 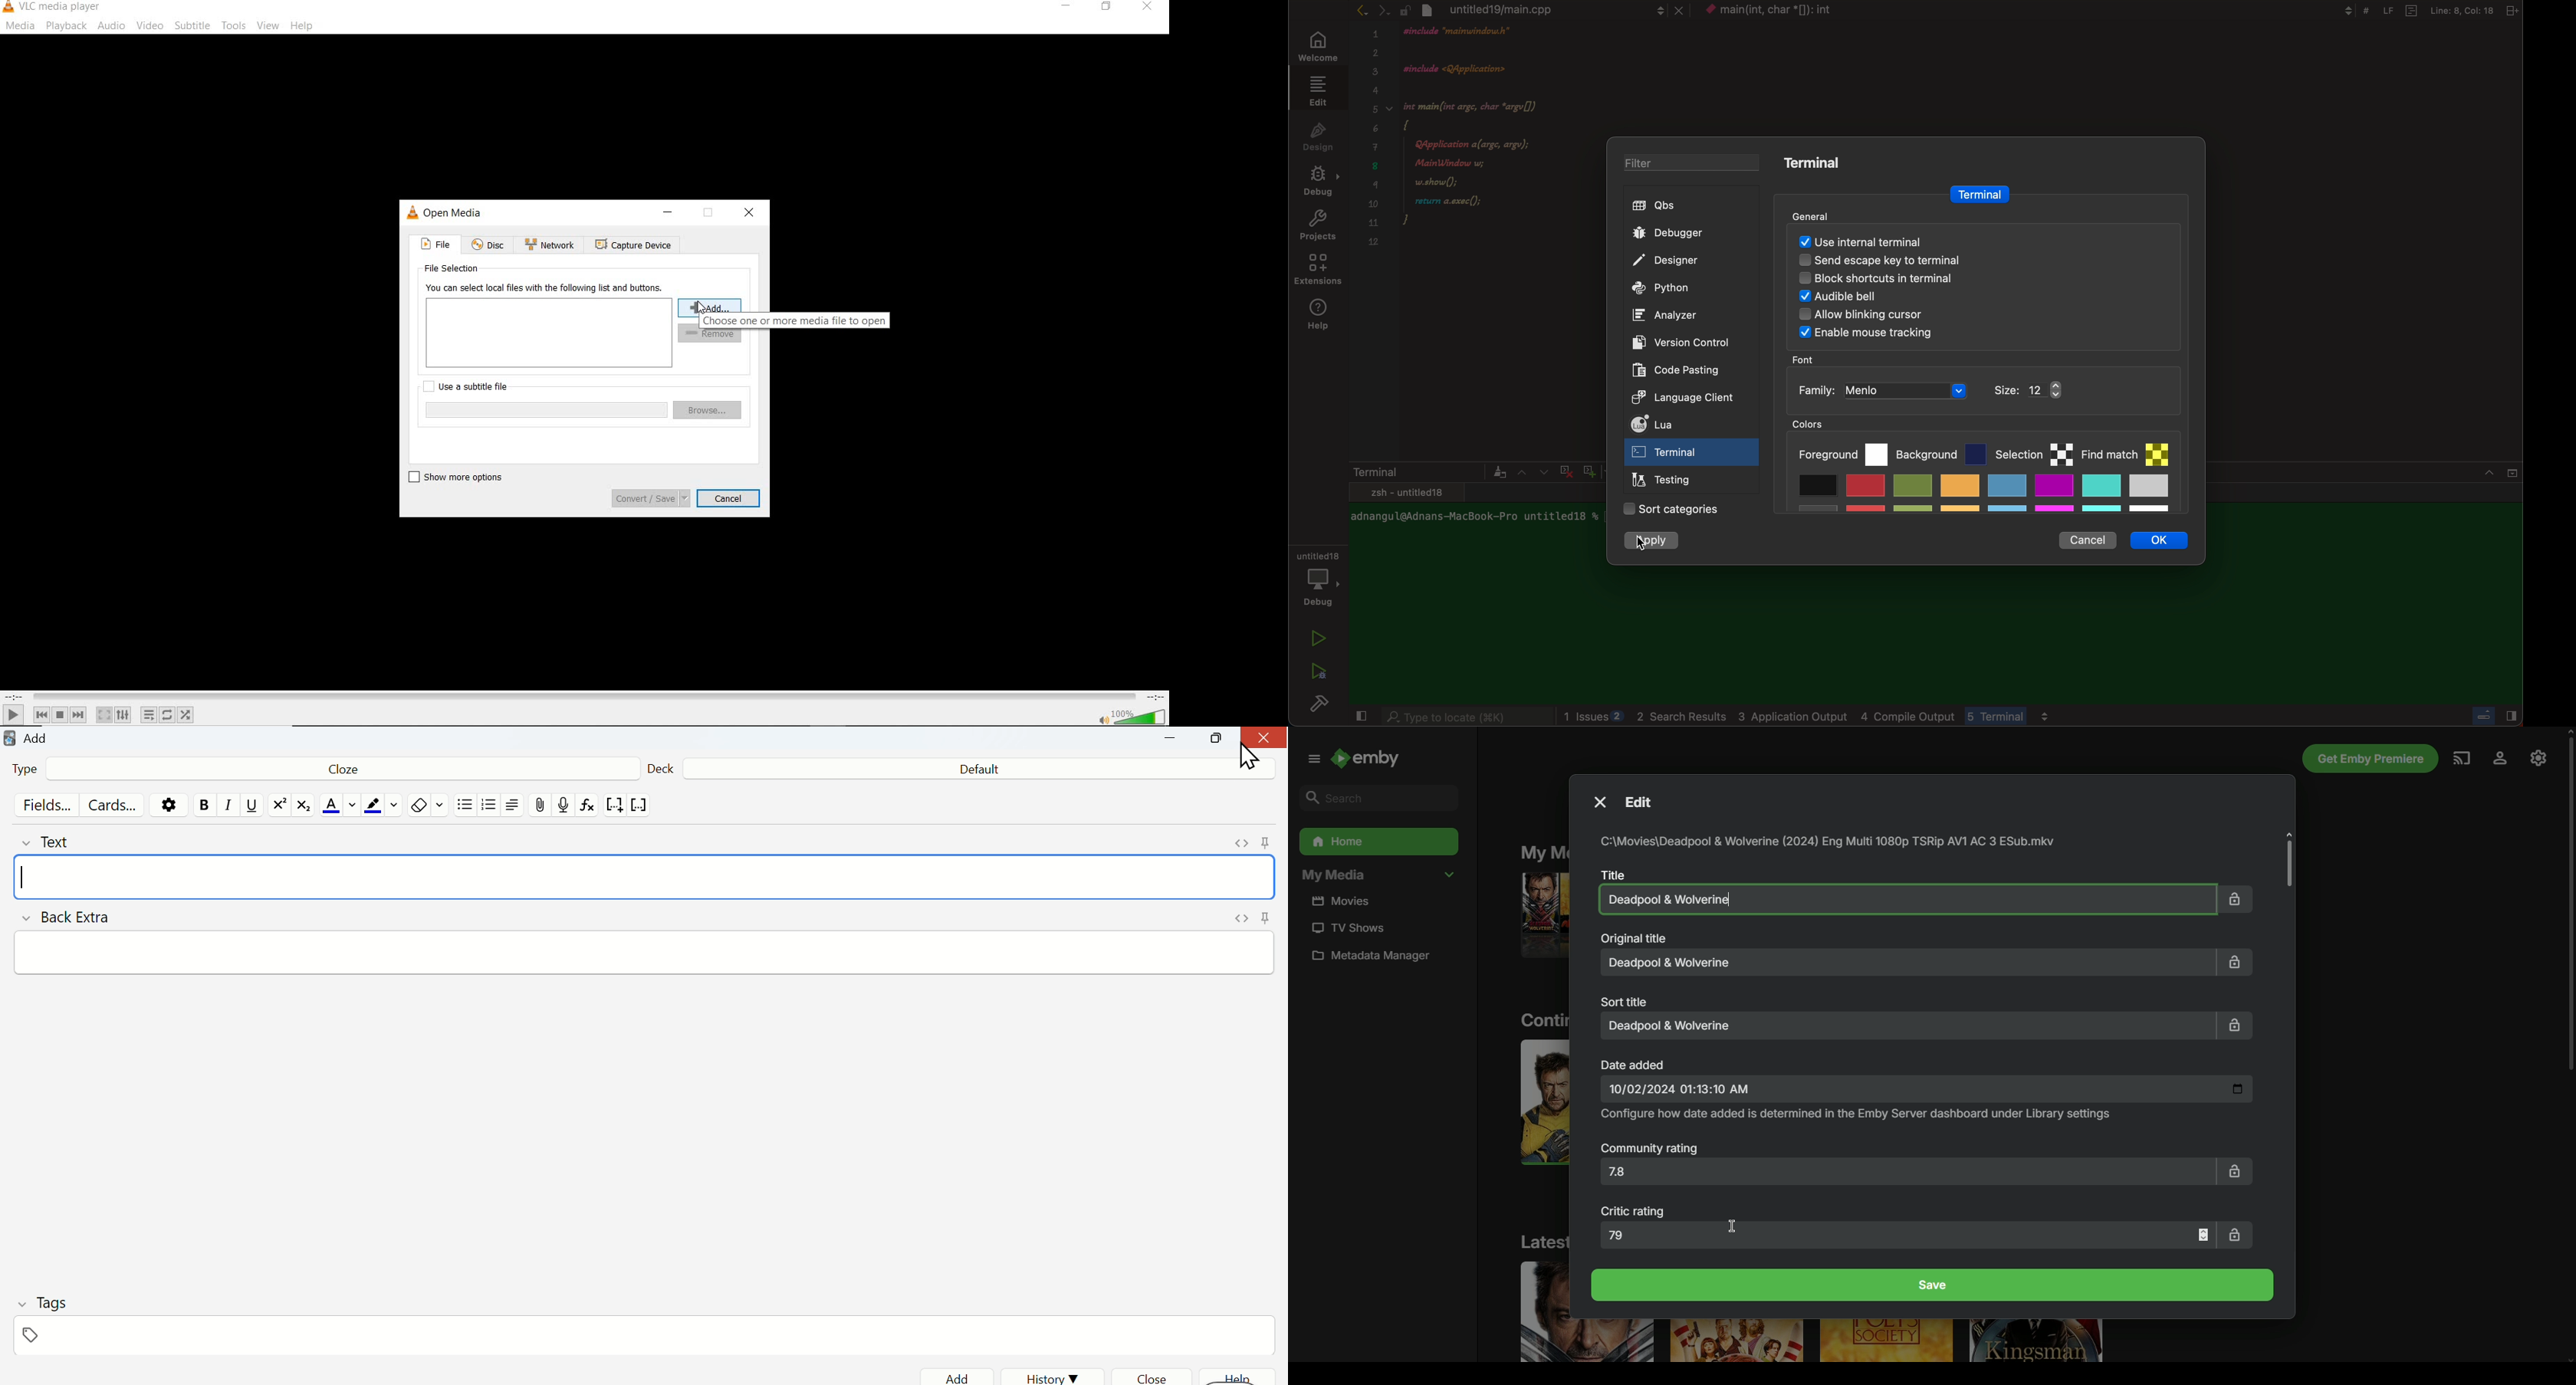 I want to click on formula, so click(x=589, y=808).